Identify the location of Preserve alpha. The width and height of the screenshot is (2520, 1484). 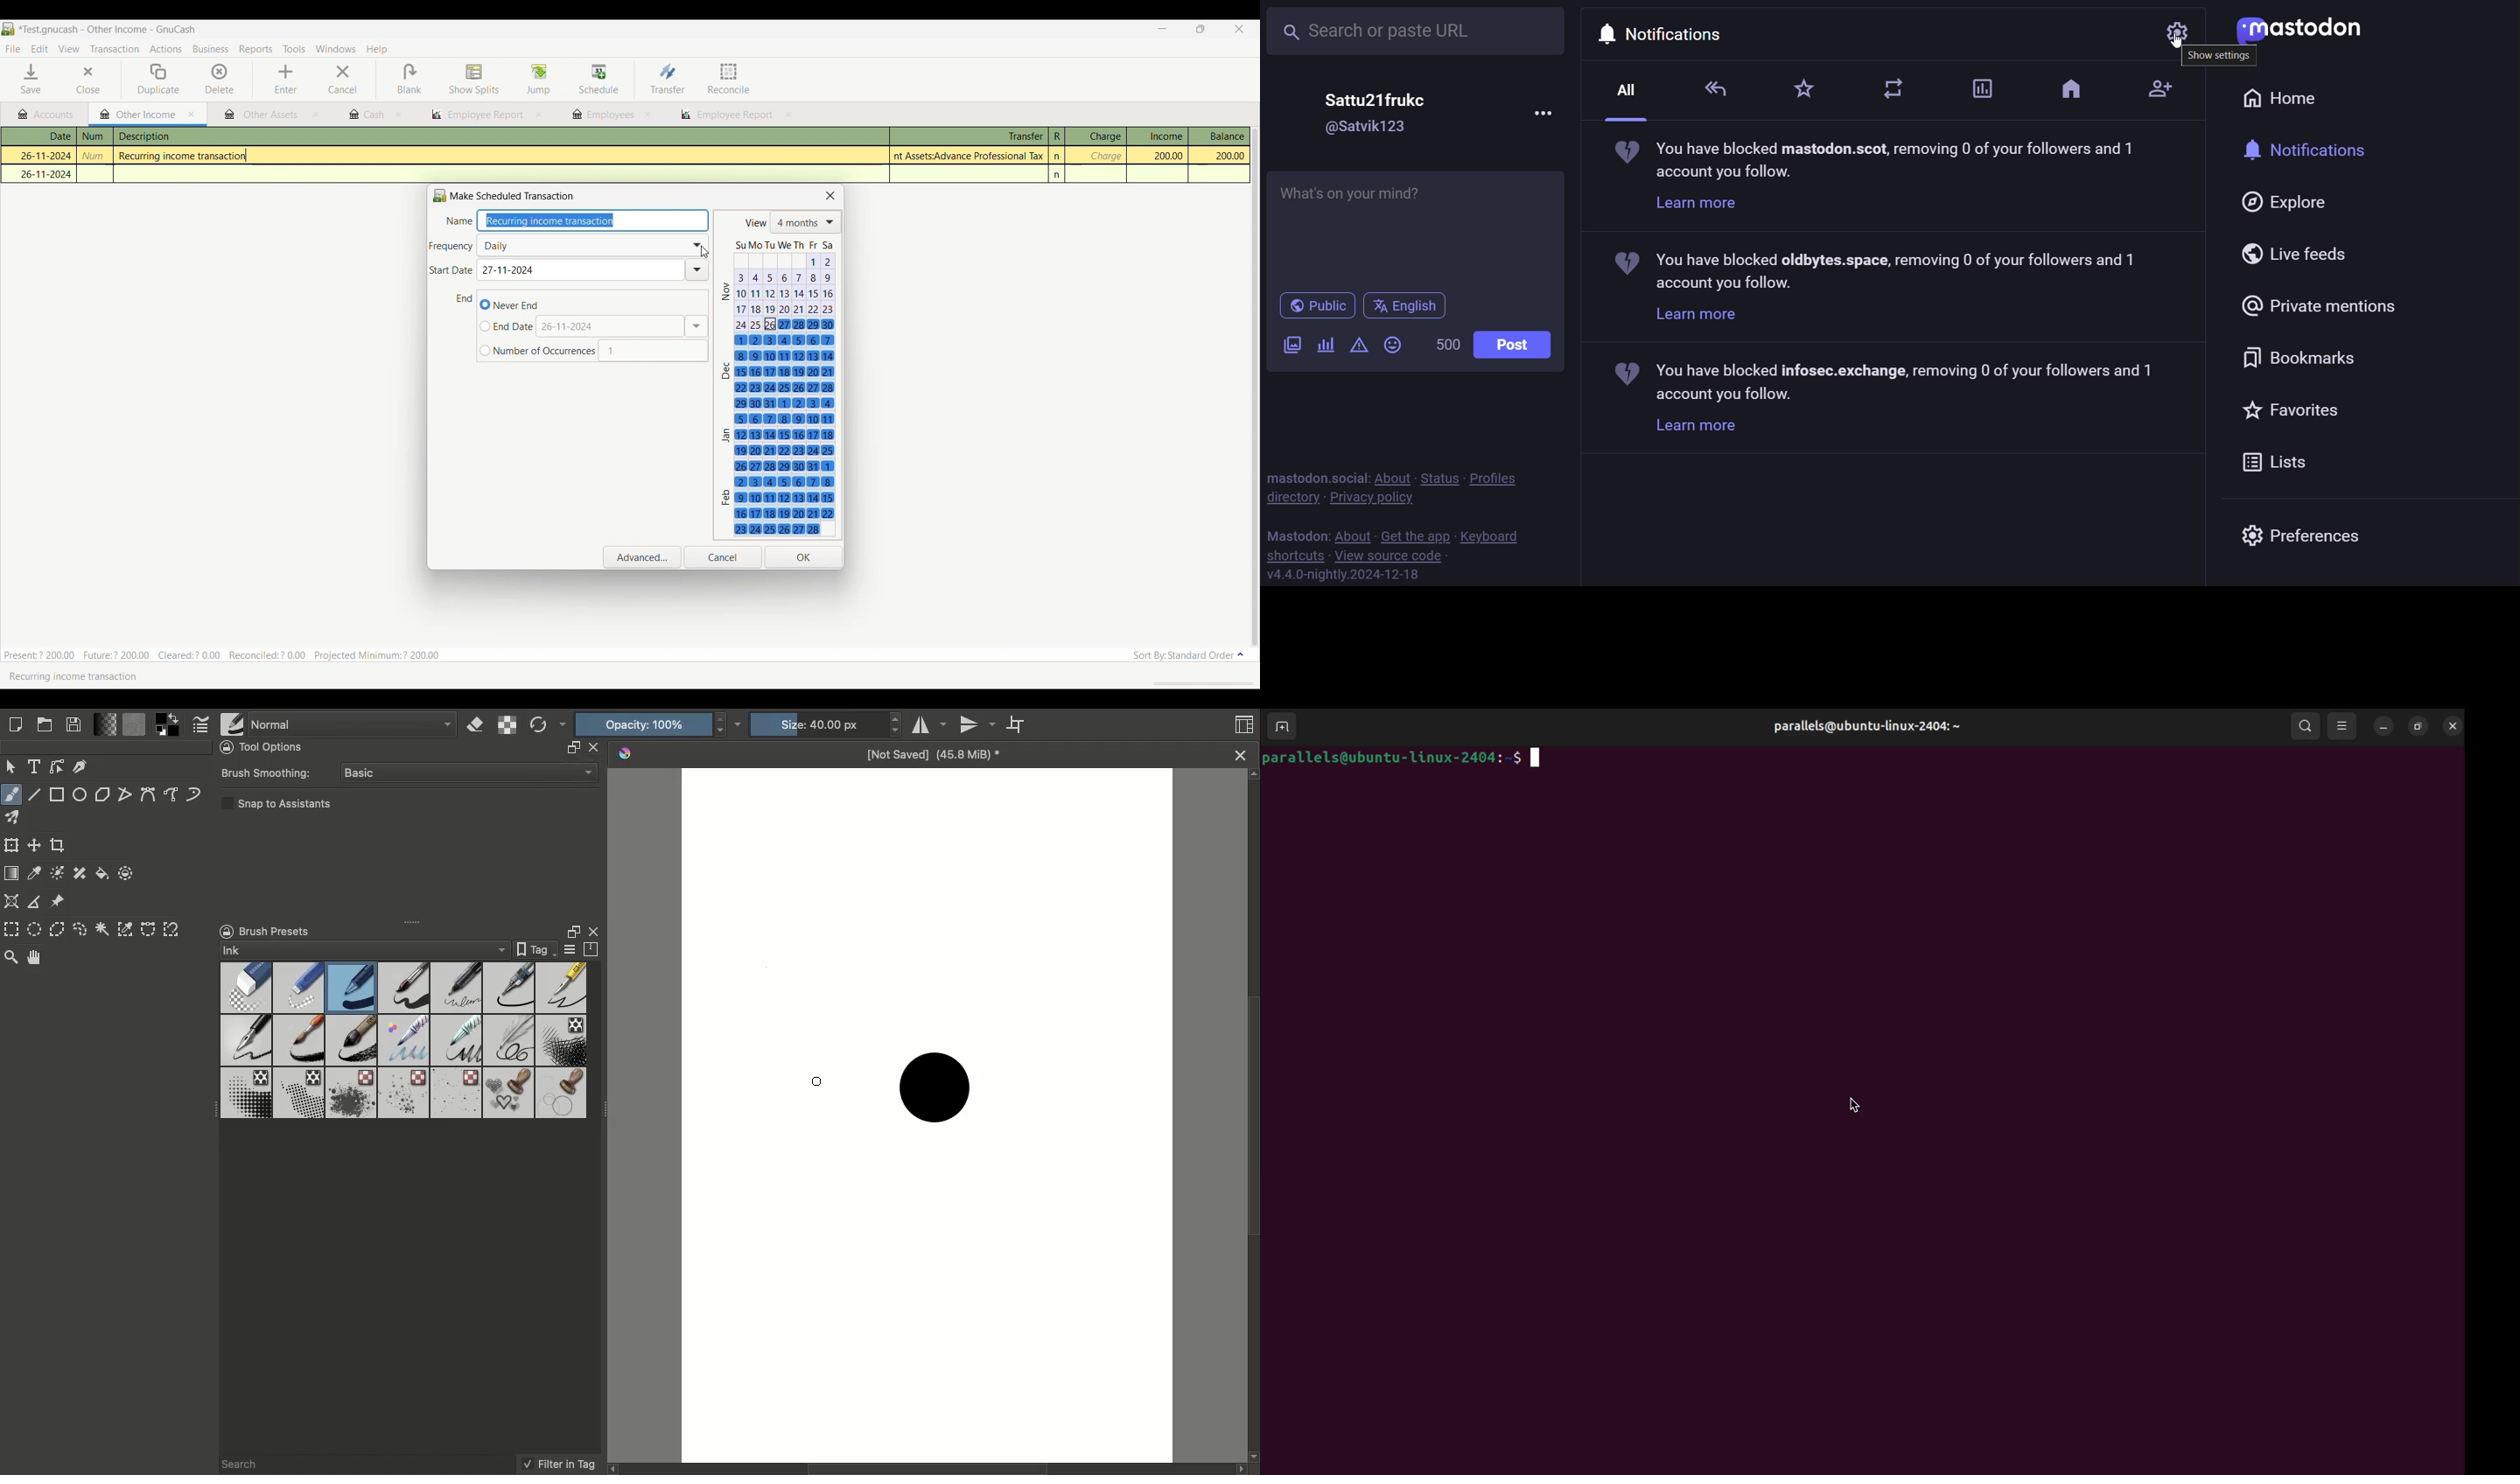
(508, 725).